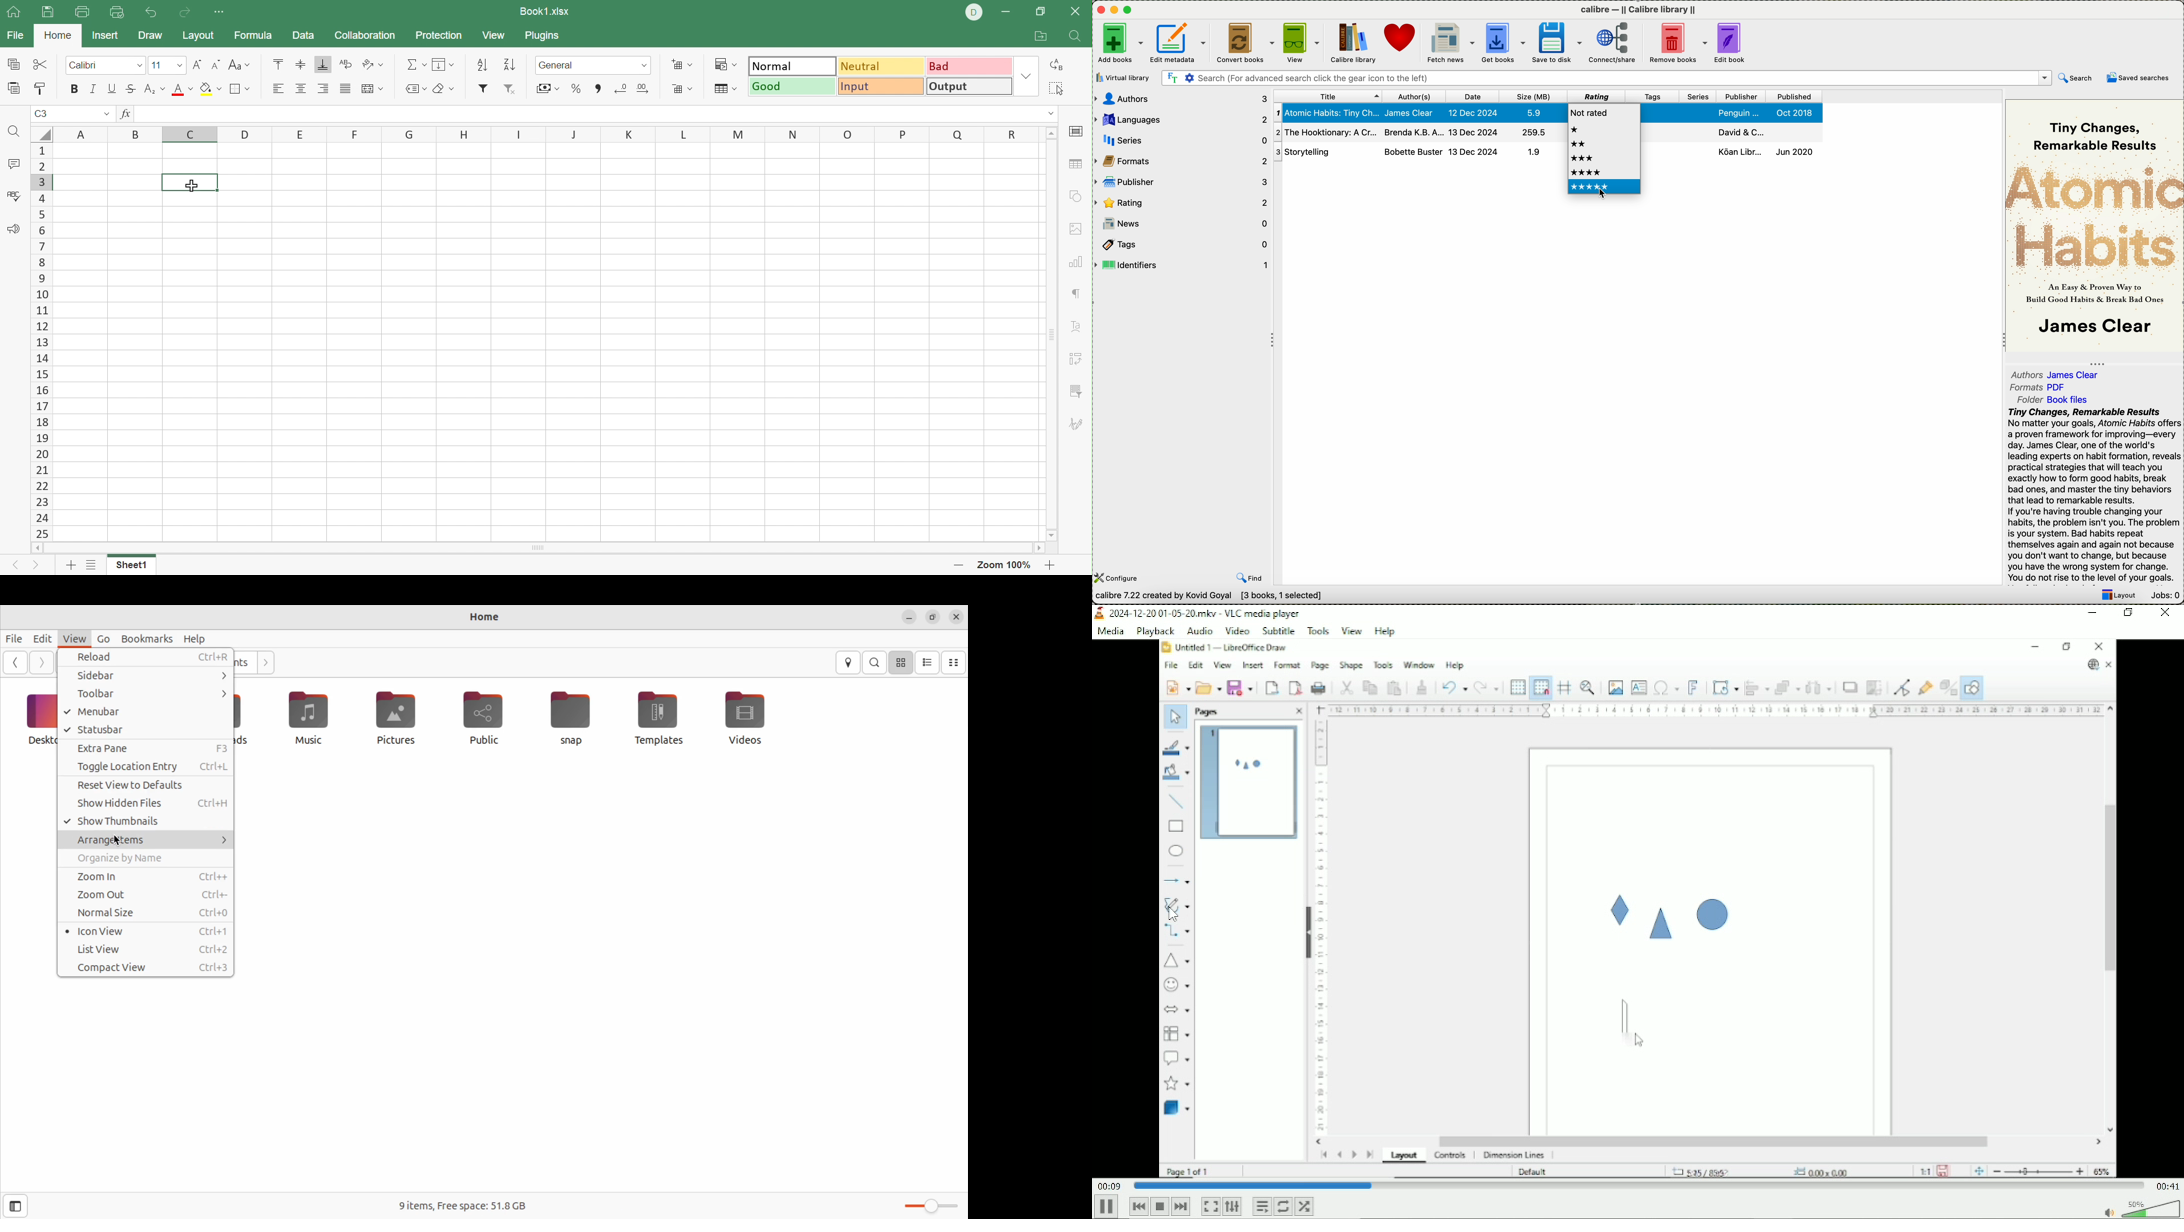 The height and width of the screenshot is (1232, 2184). What do you see at coordinates (1174, 914) in the screenshot?
I see `Cursor` at bounding box center [1174, 914].